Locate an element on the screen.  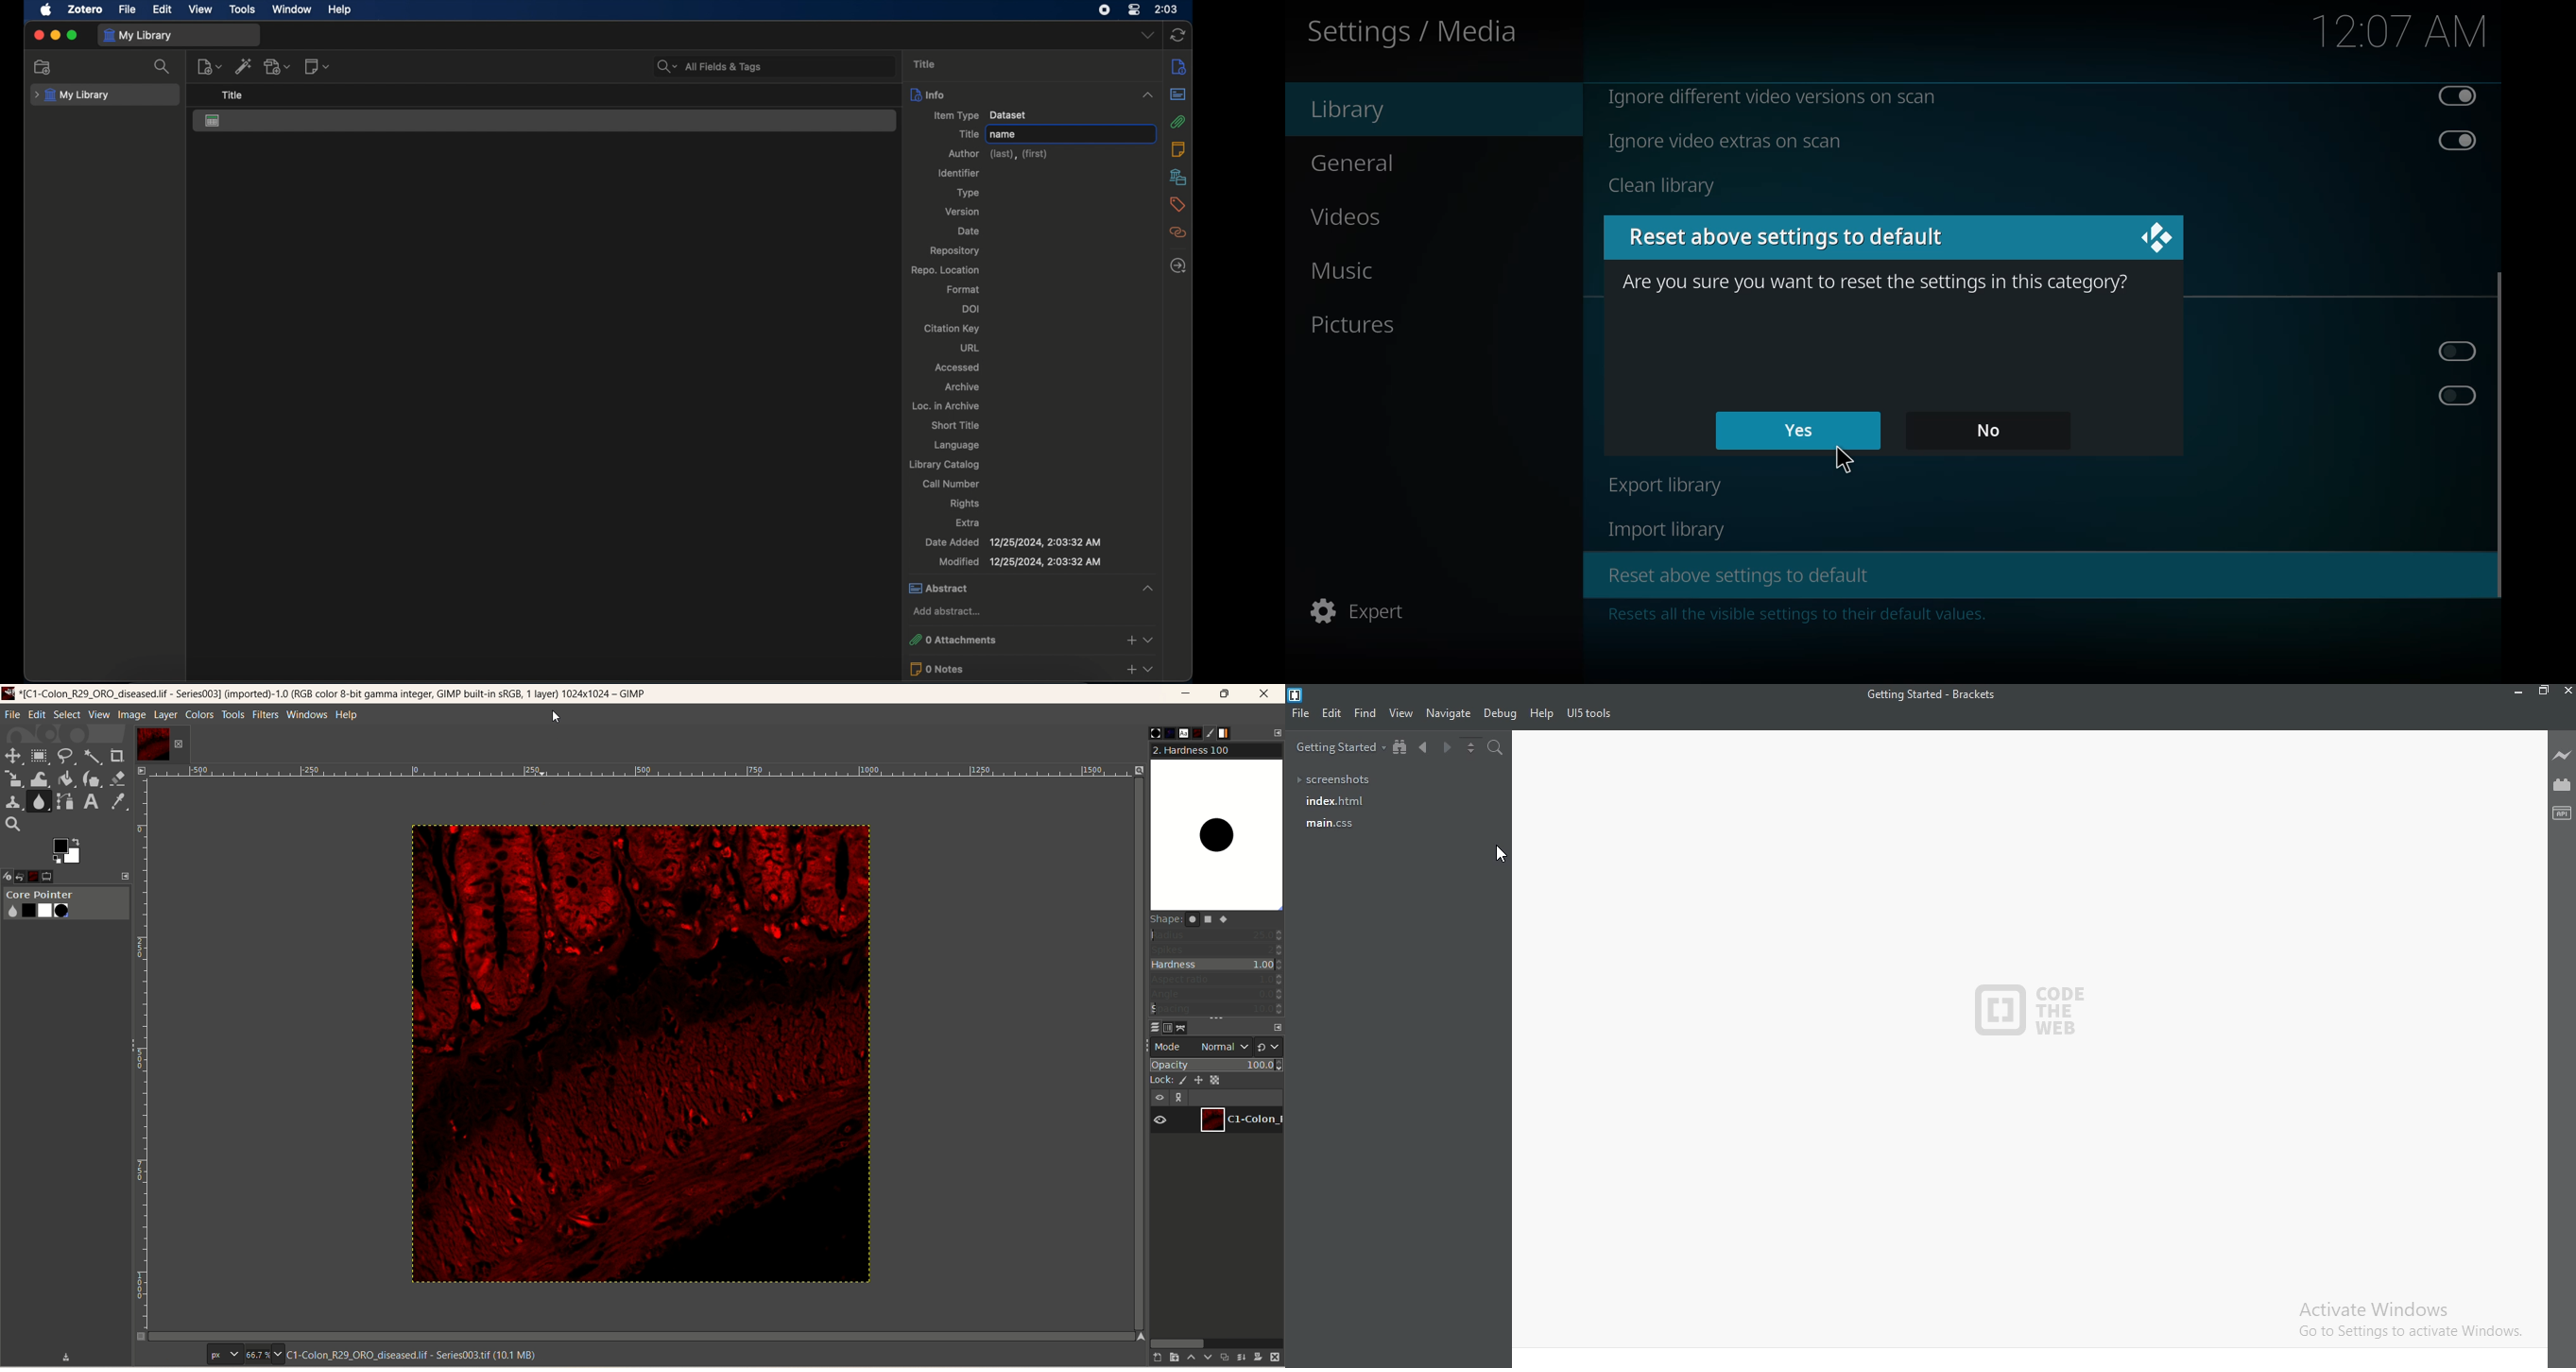
click to enable is located at coordinates (2456, 396).